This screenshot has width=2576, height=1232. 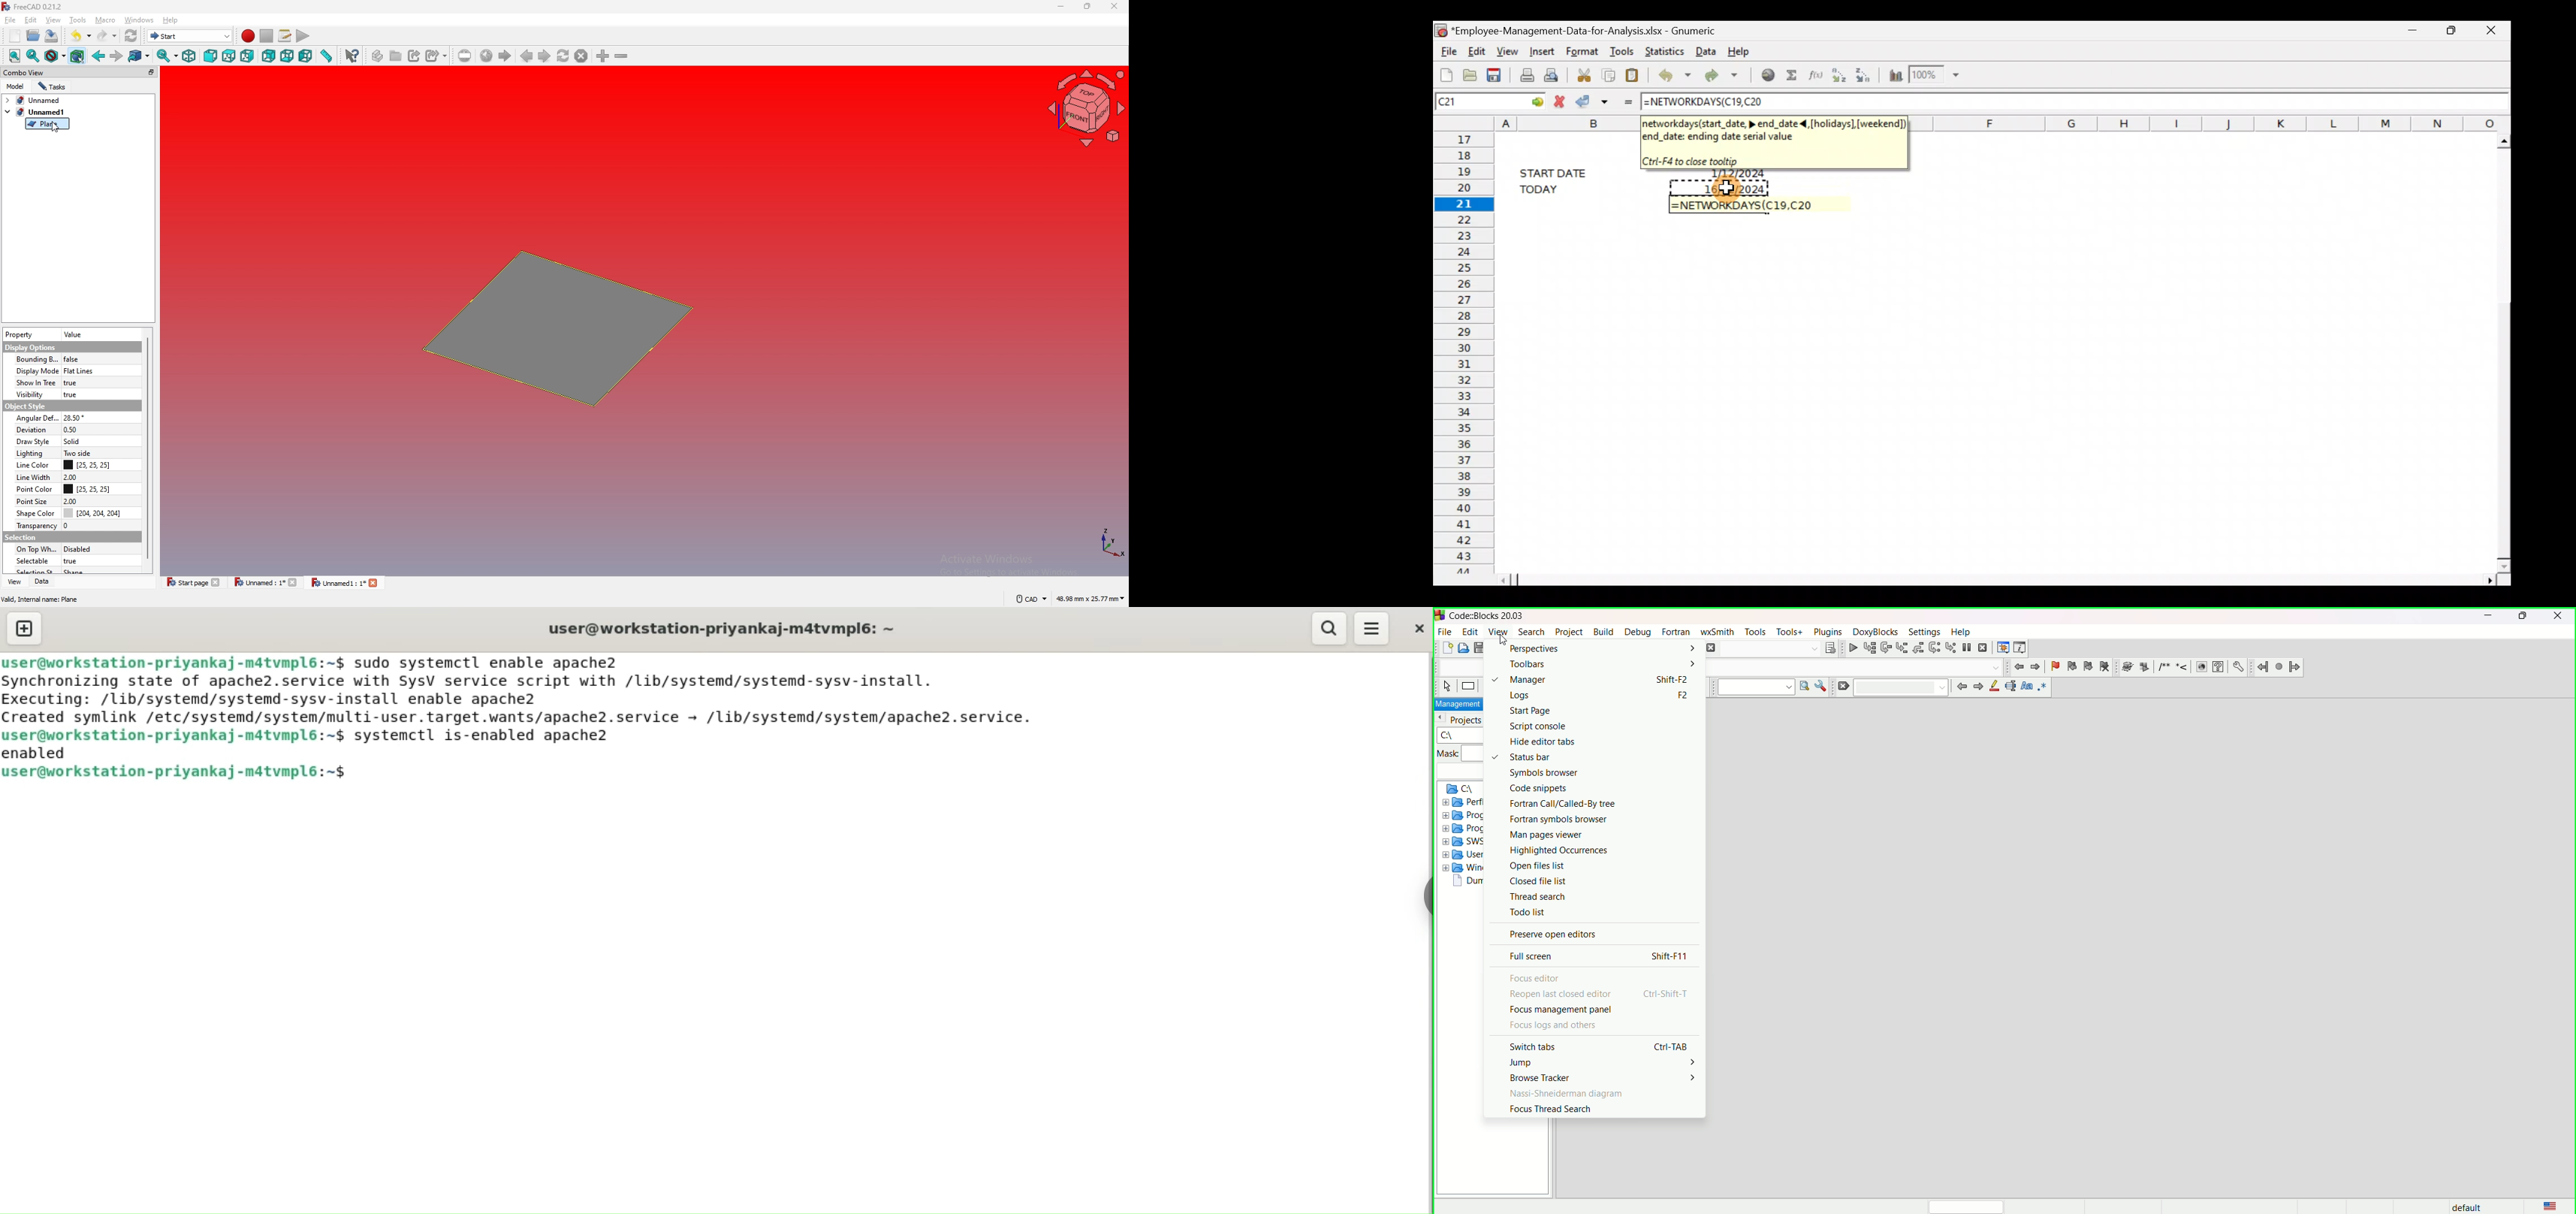 I want to click on open, so click(x=34, y=35).